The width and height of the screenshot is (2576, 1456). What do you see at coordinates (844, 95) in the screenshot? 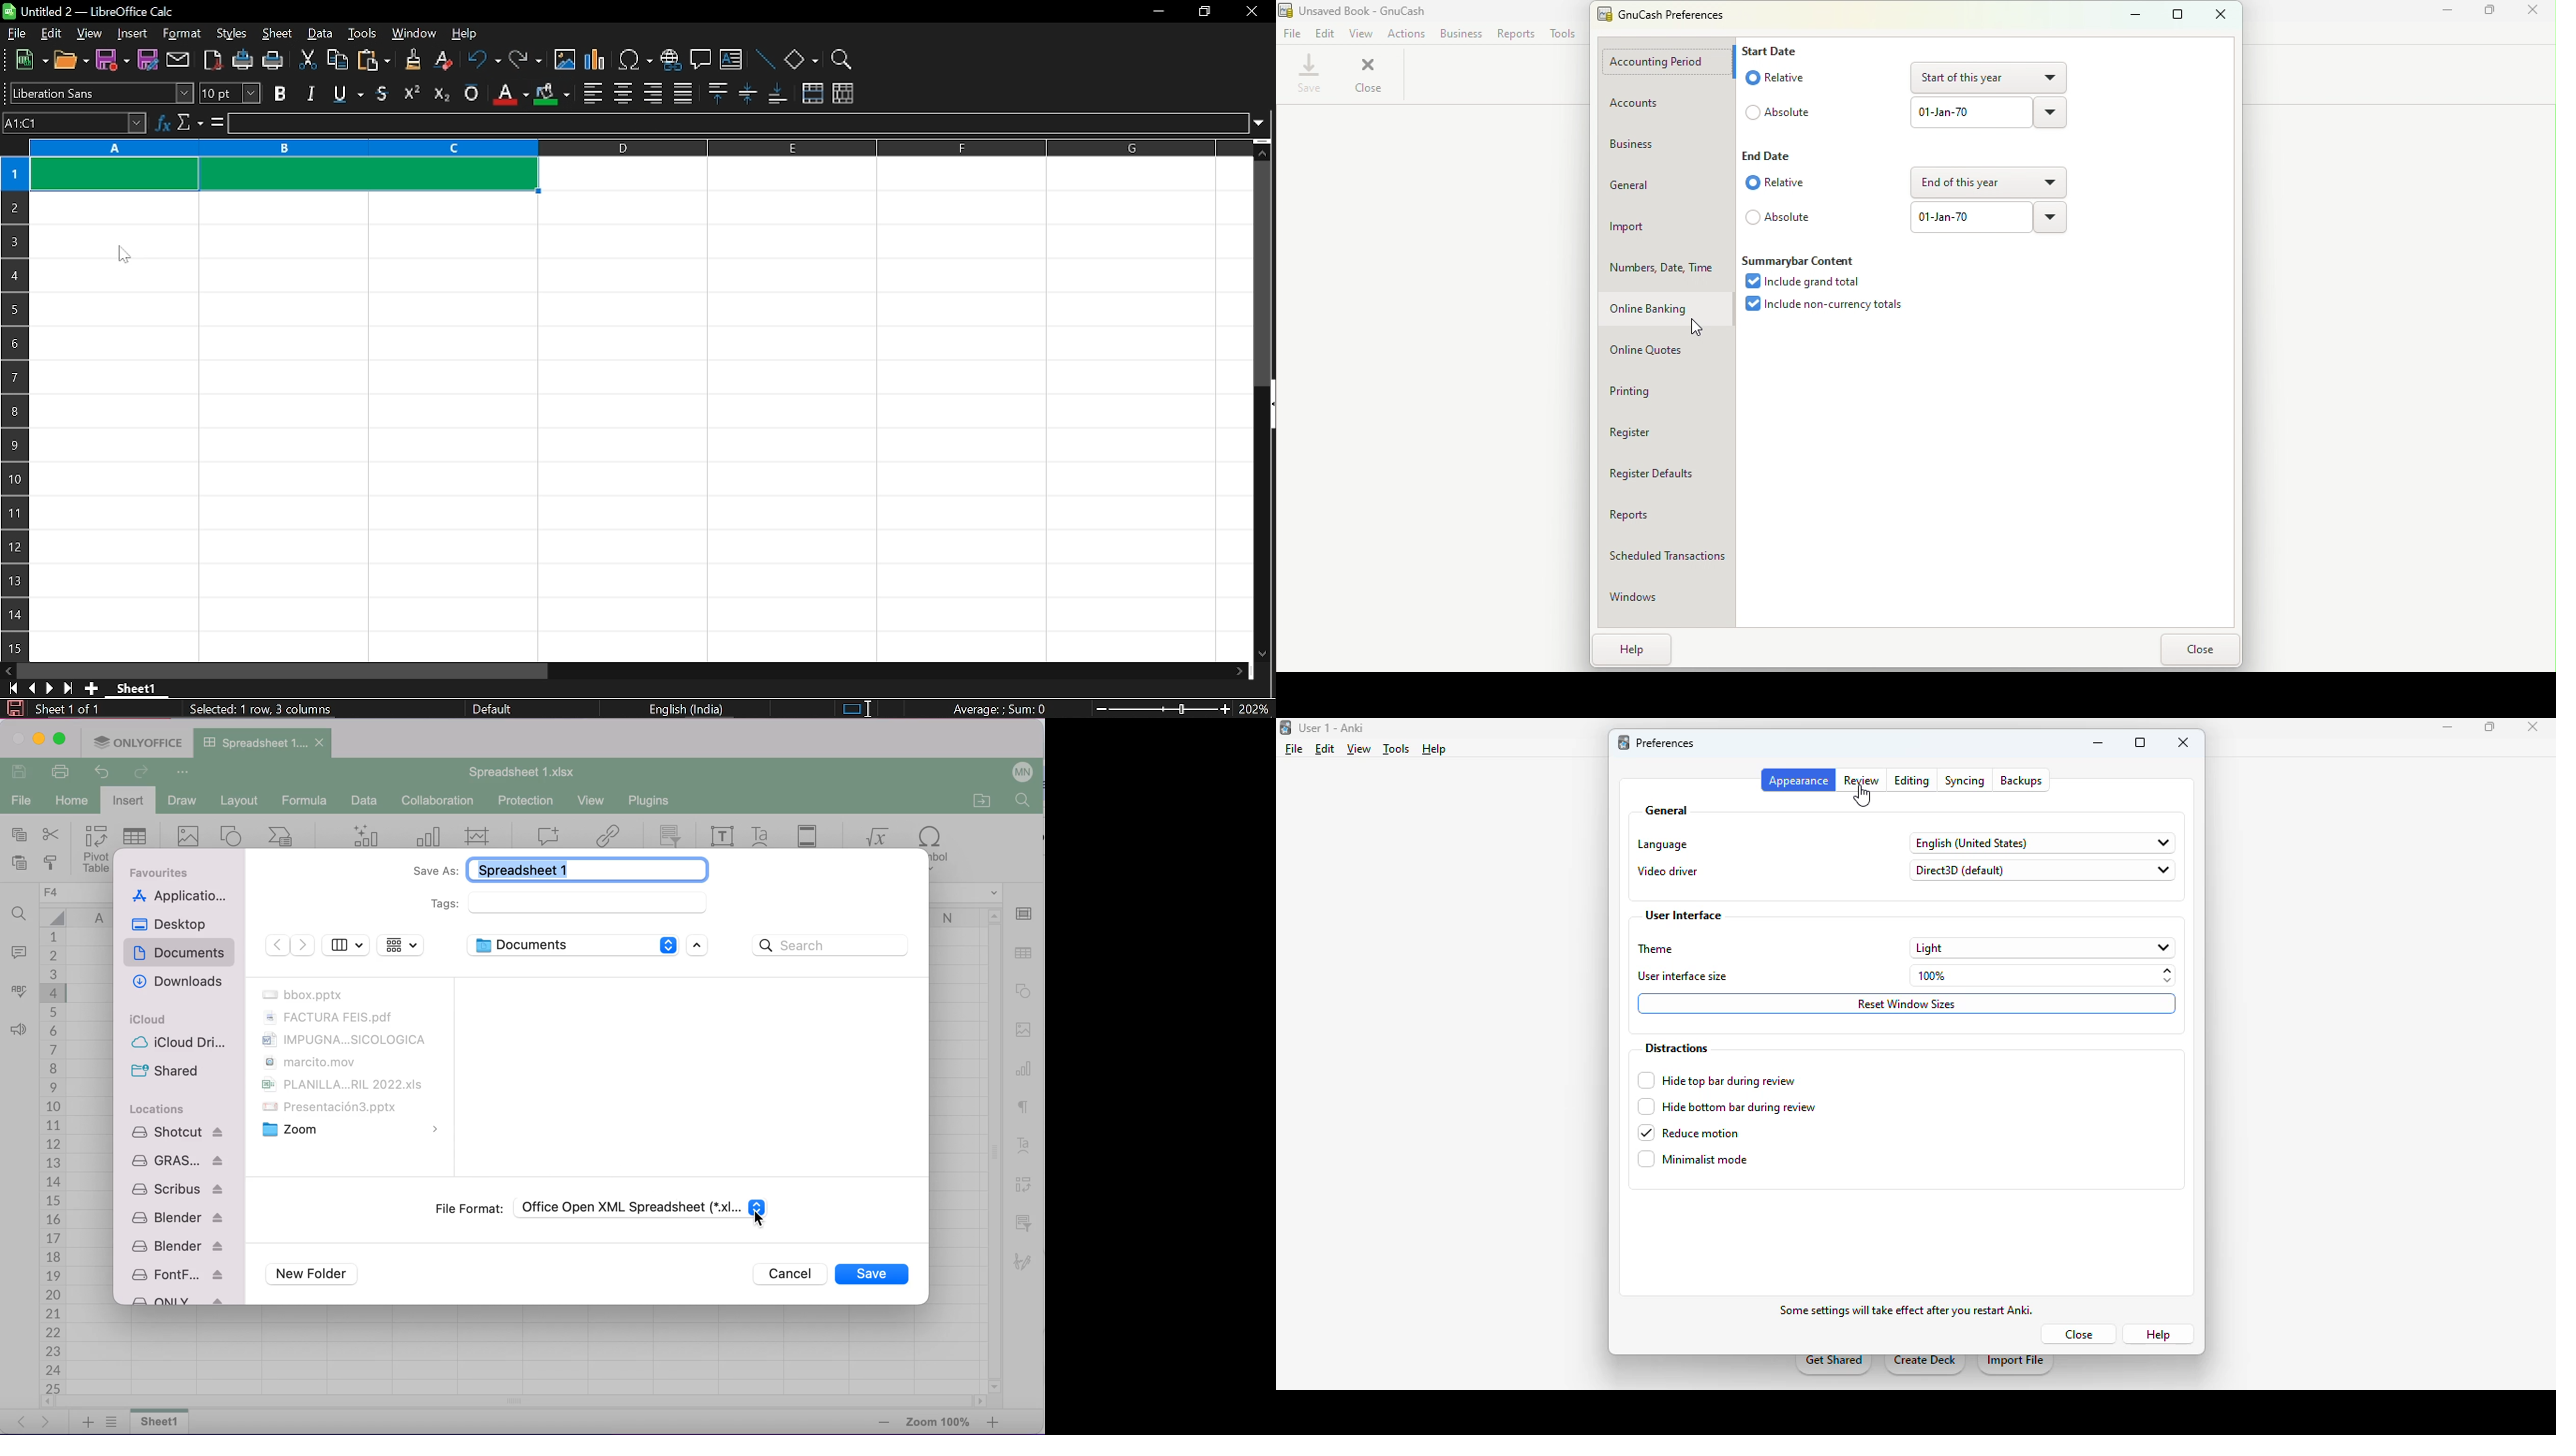
I see `unmerge cells` at bounding box center [844, 95].